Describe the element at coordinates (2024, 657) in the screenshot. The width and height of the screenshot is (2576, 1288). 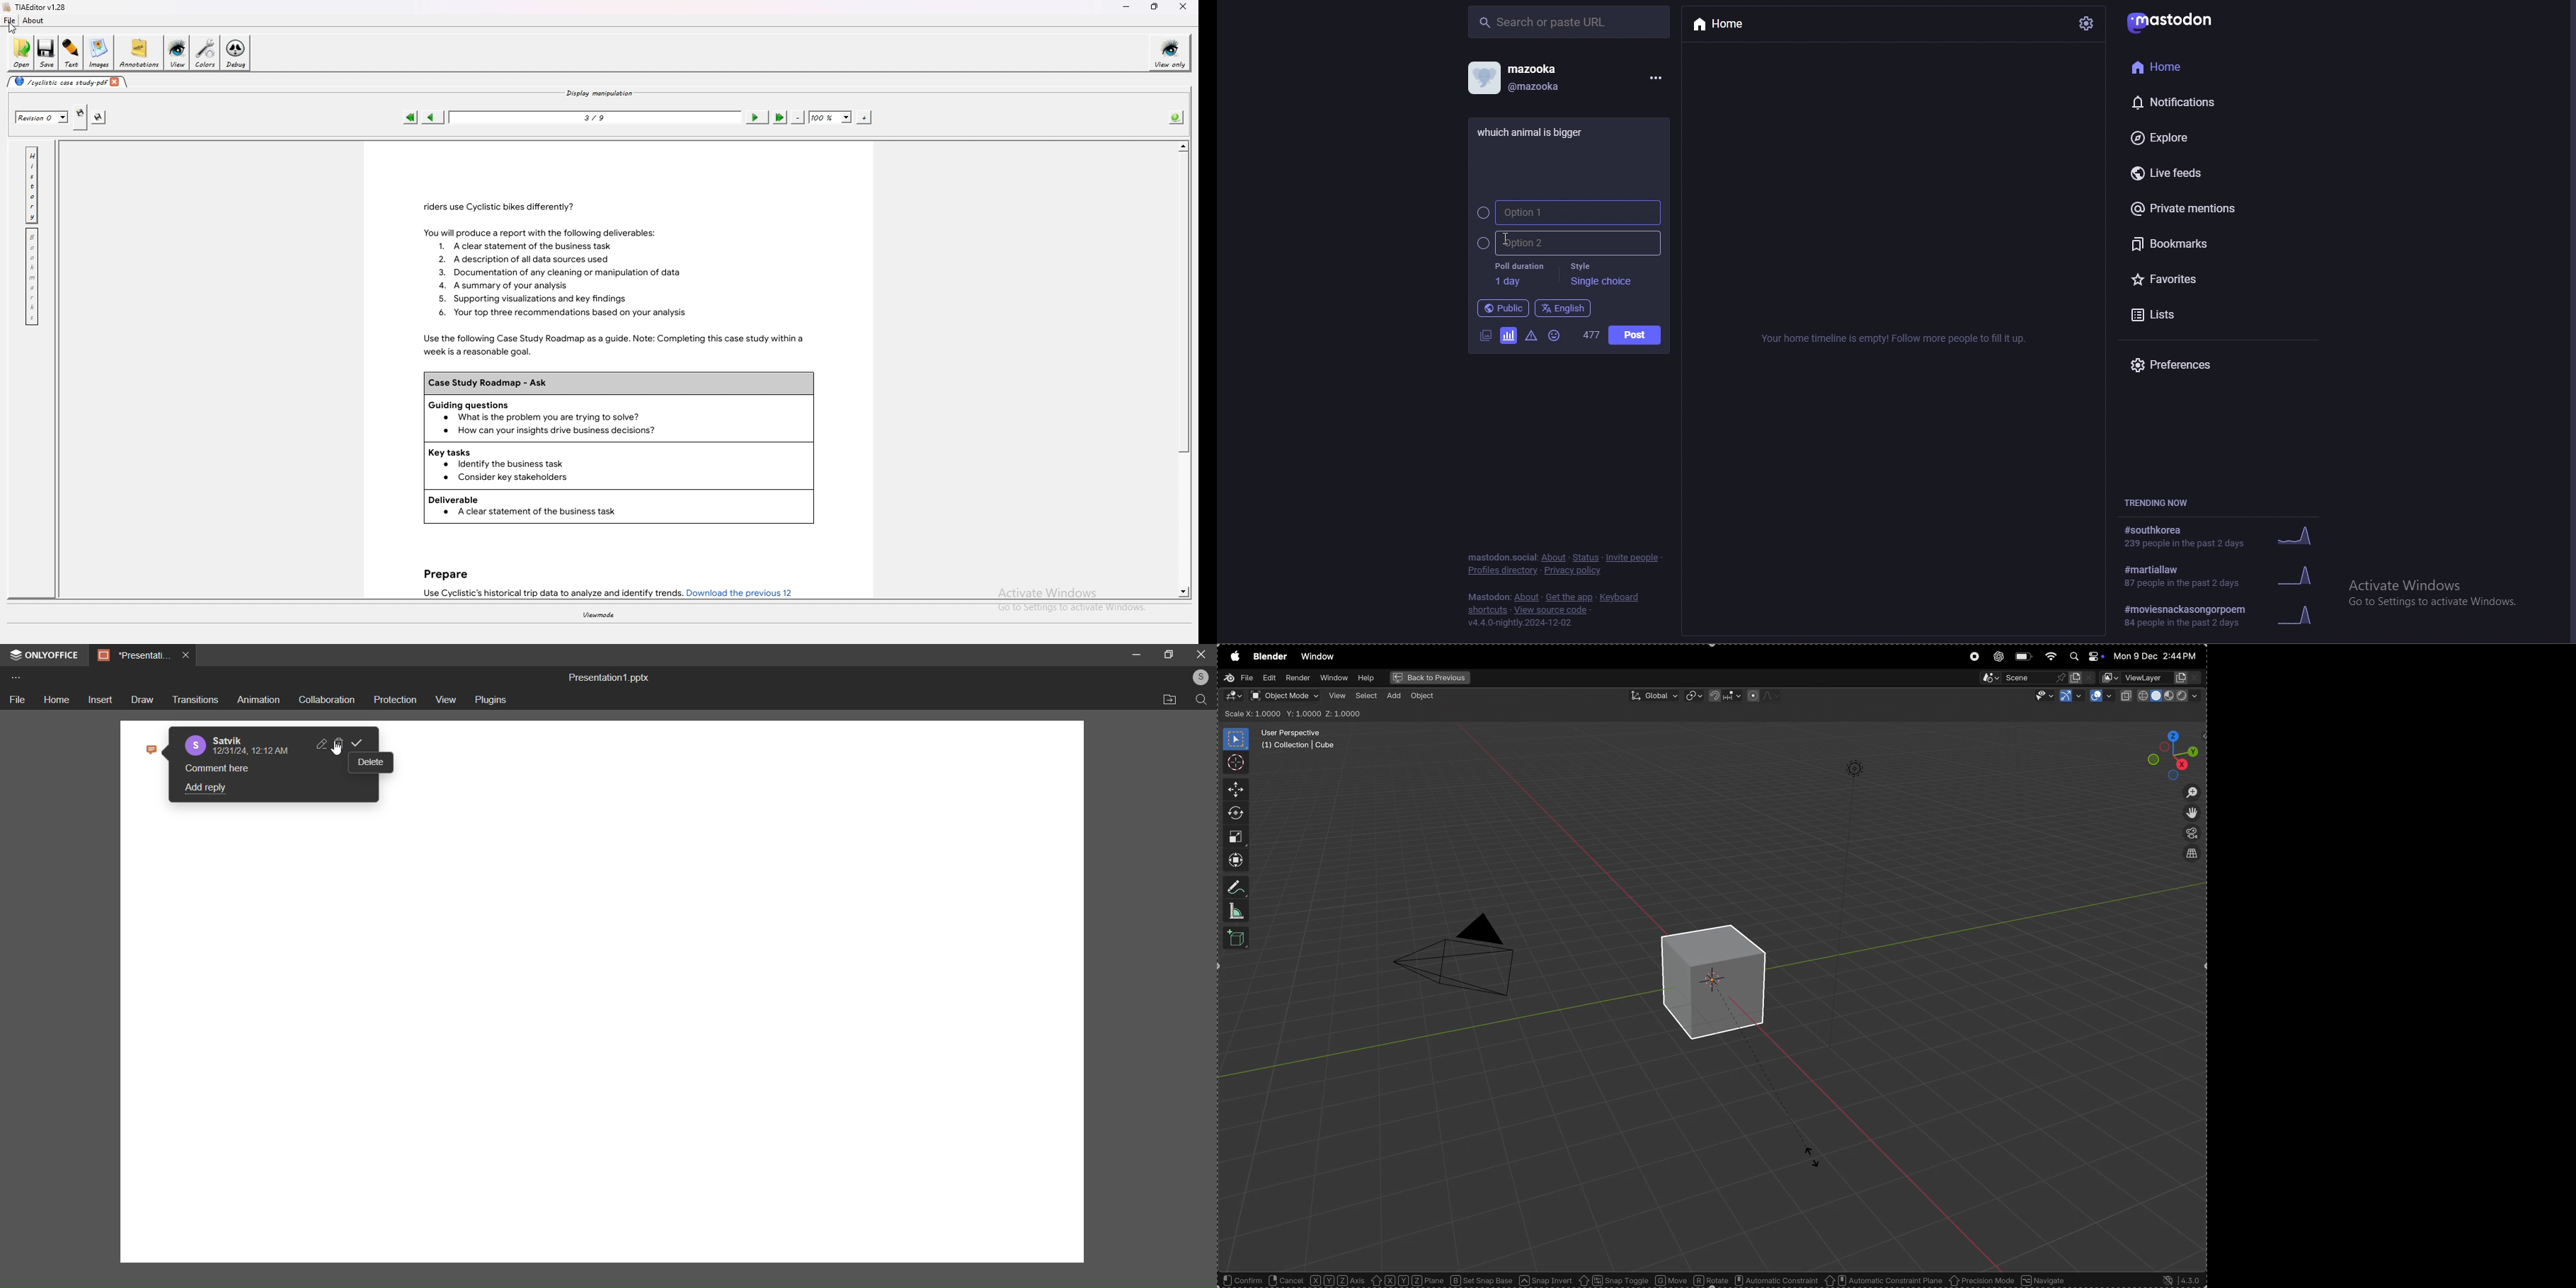
I see `battery` at that location.